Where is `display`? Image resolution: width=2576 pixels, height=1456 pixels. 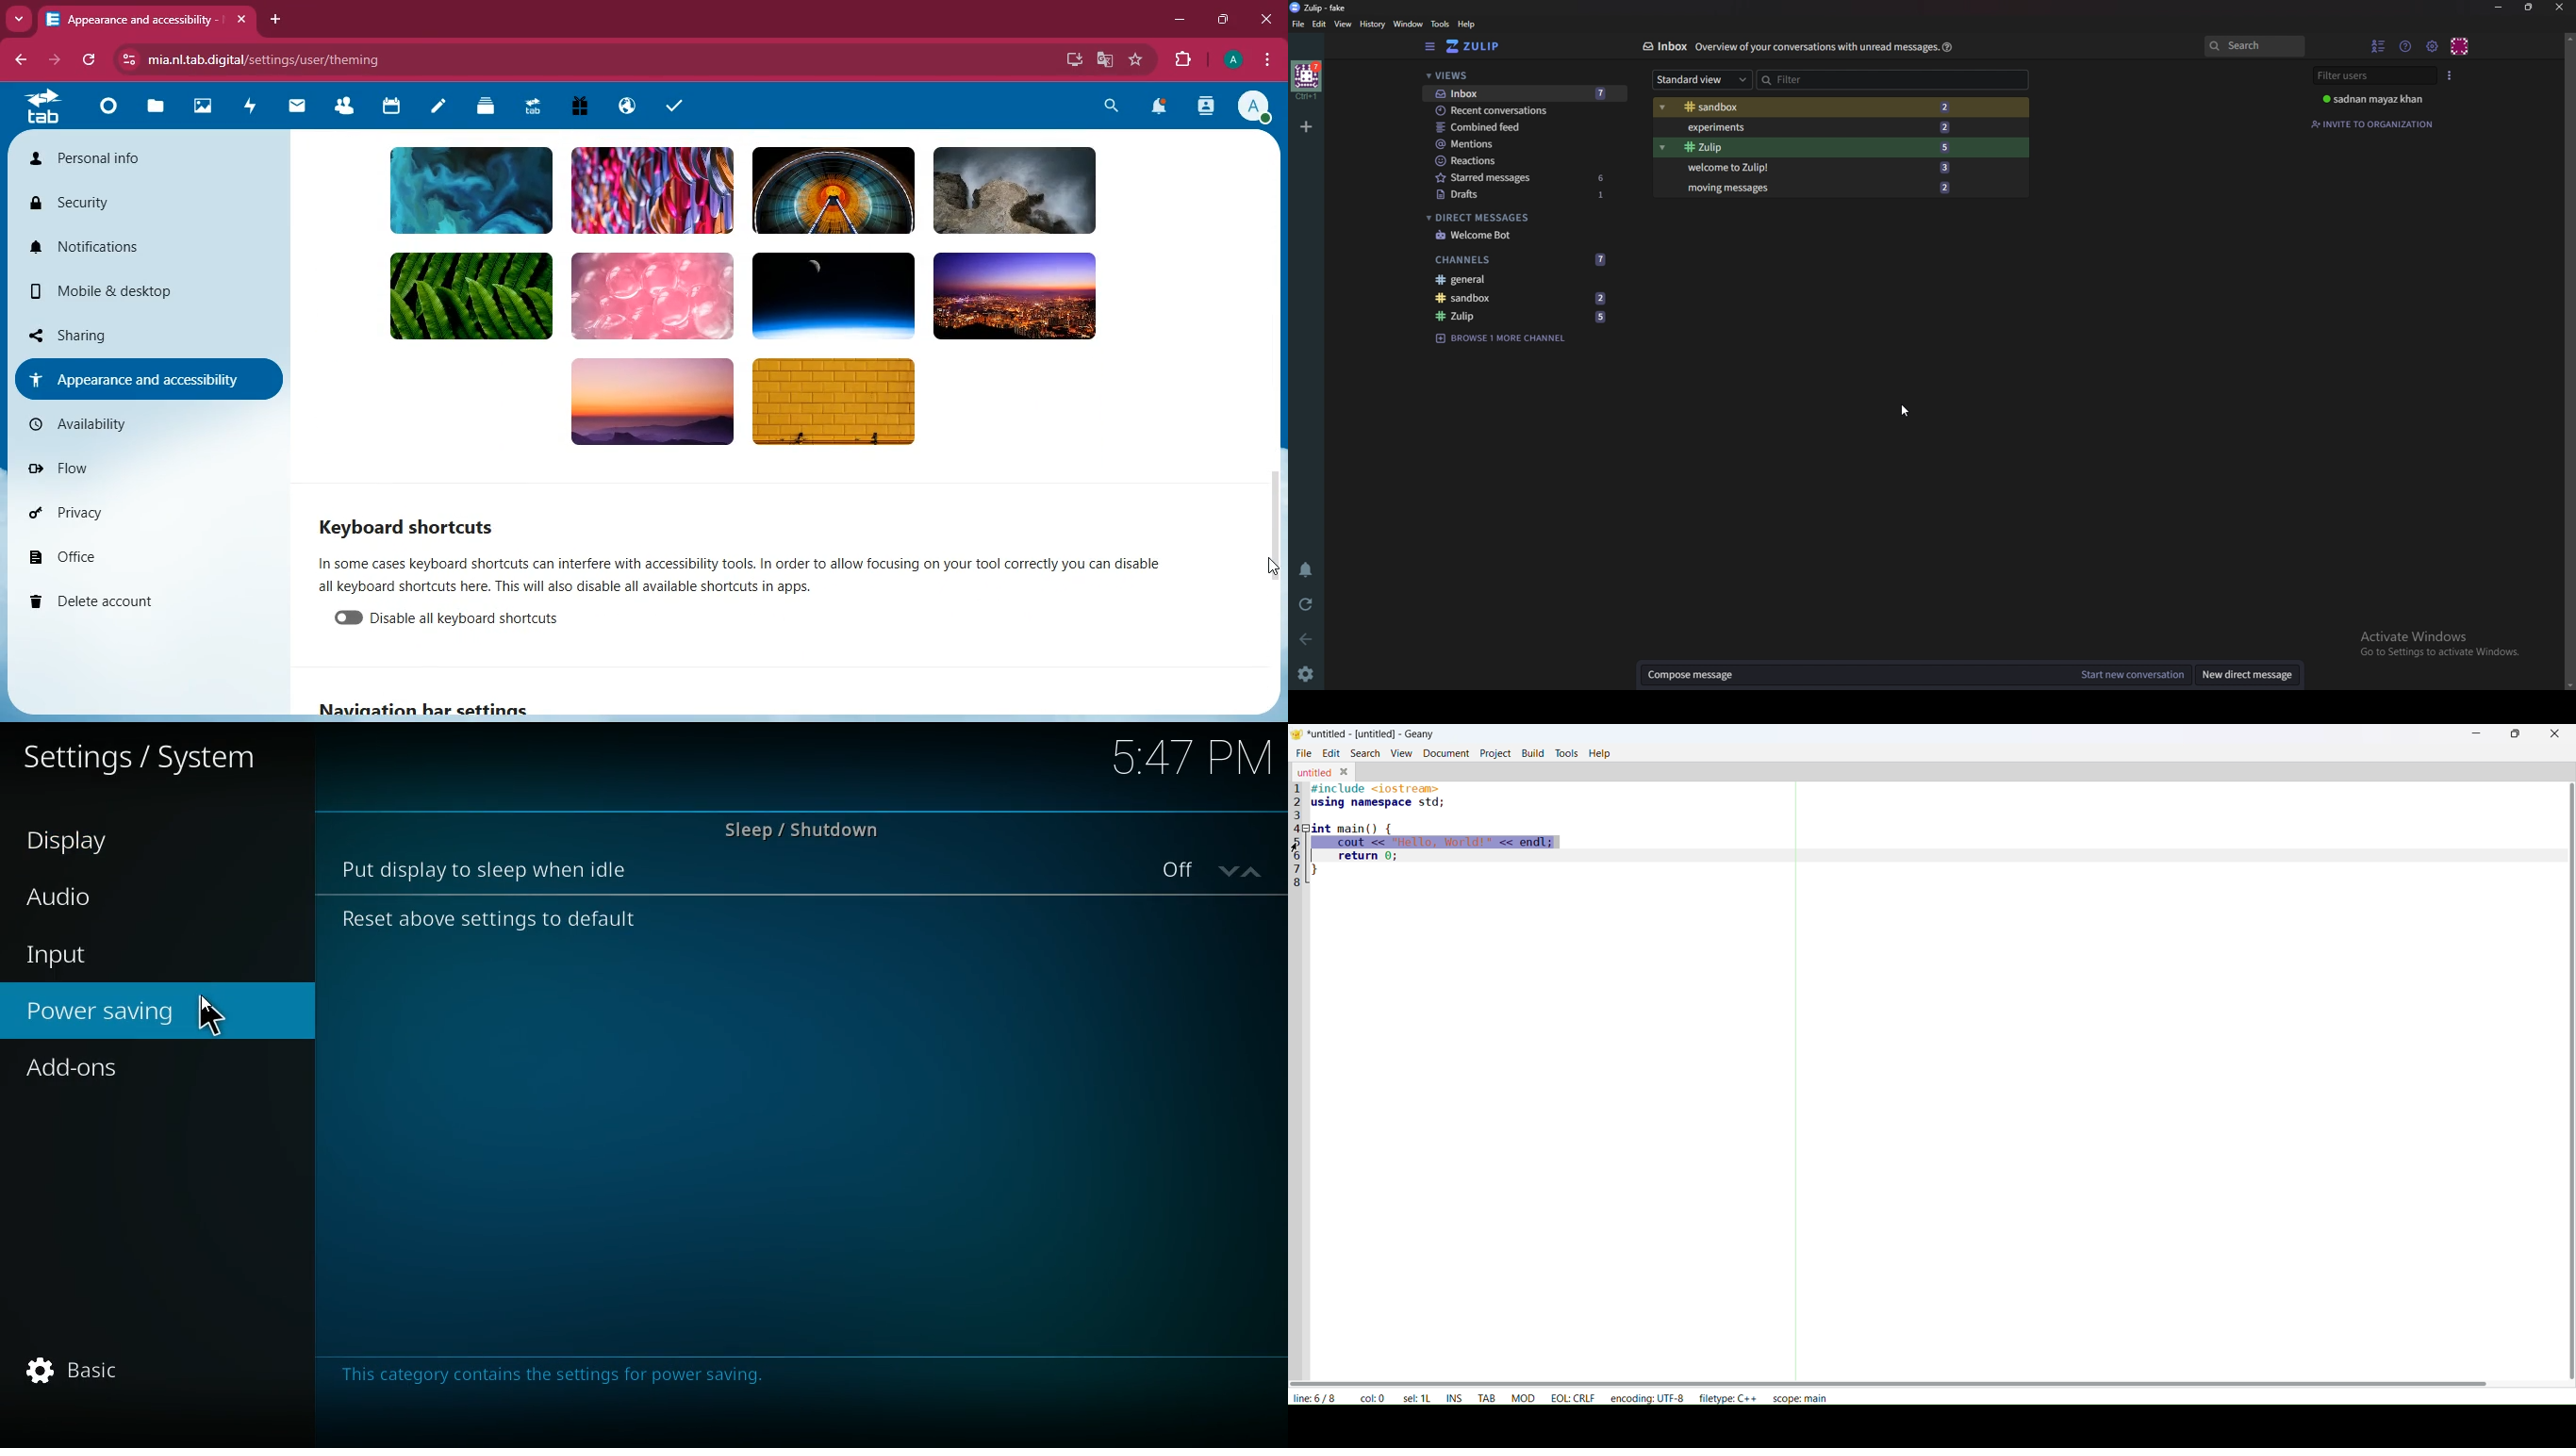
display is located at coordinates (105, 844).